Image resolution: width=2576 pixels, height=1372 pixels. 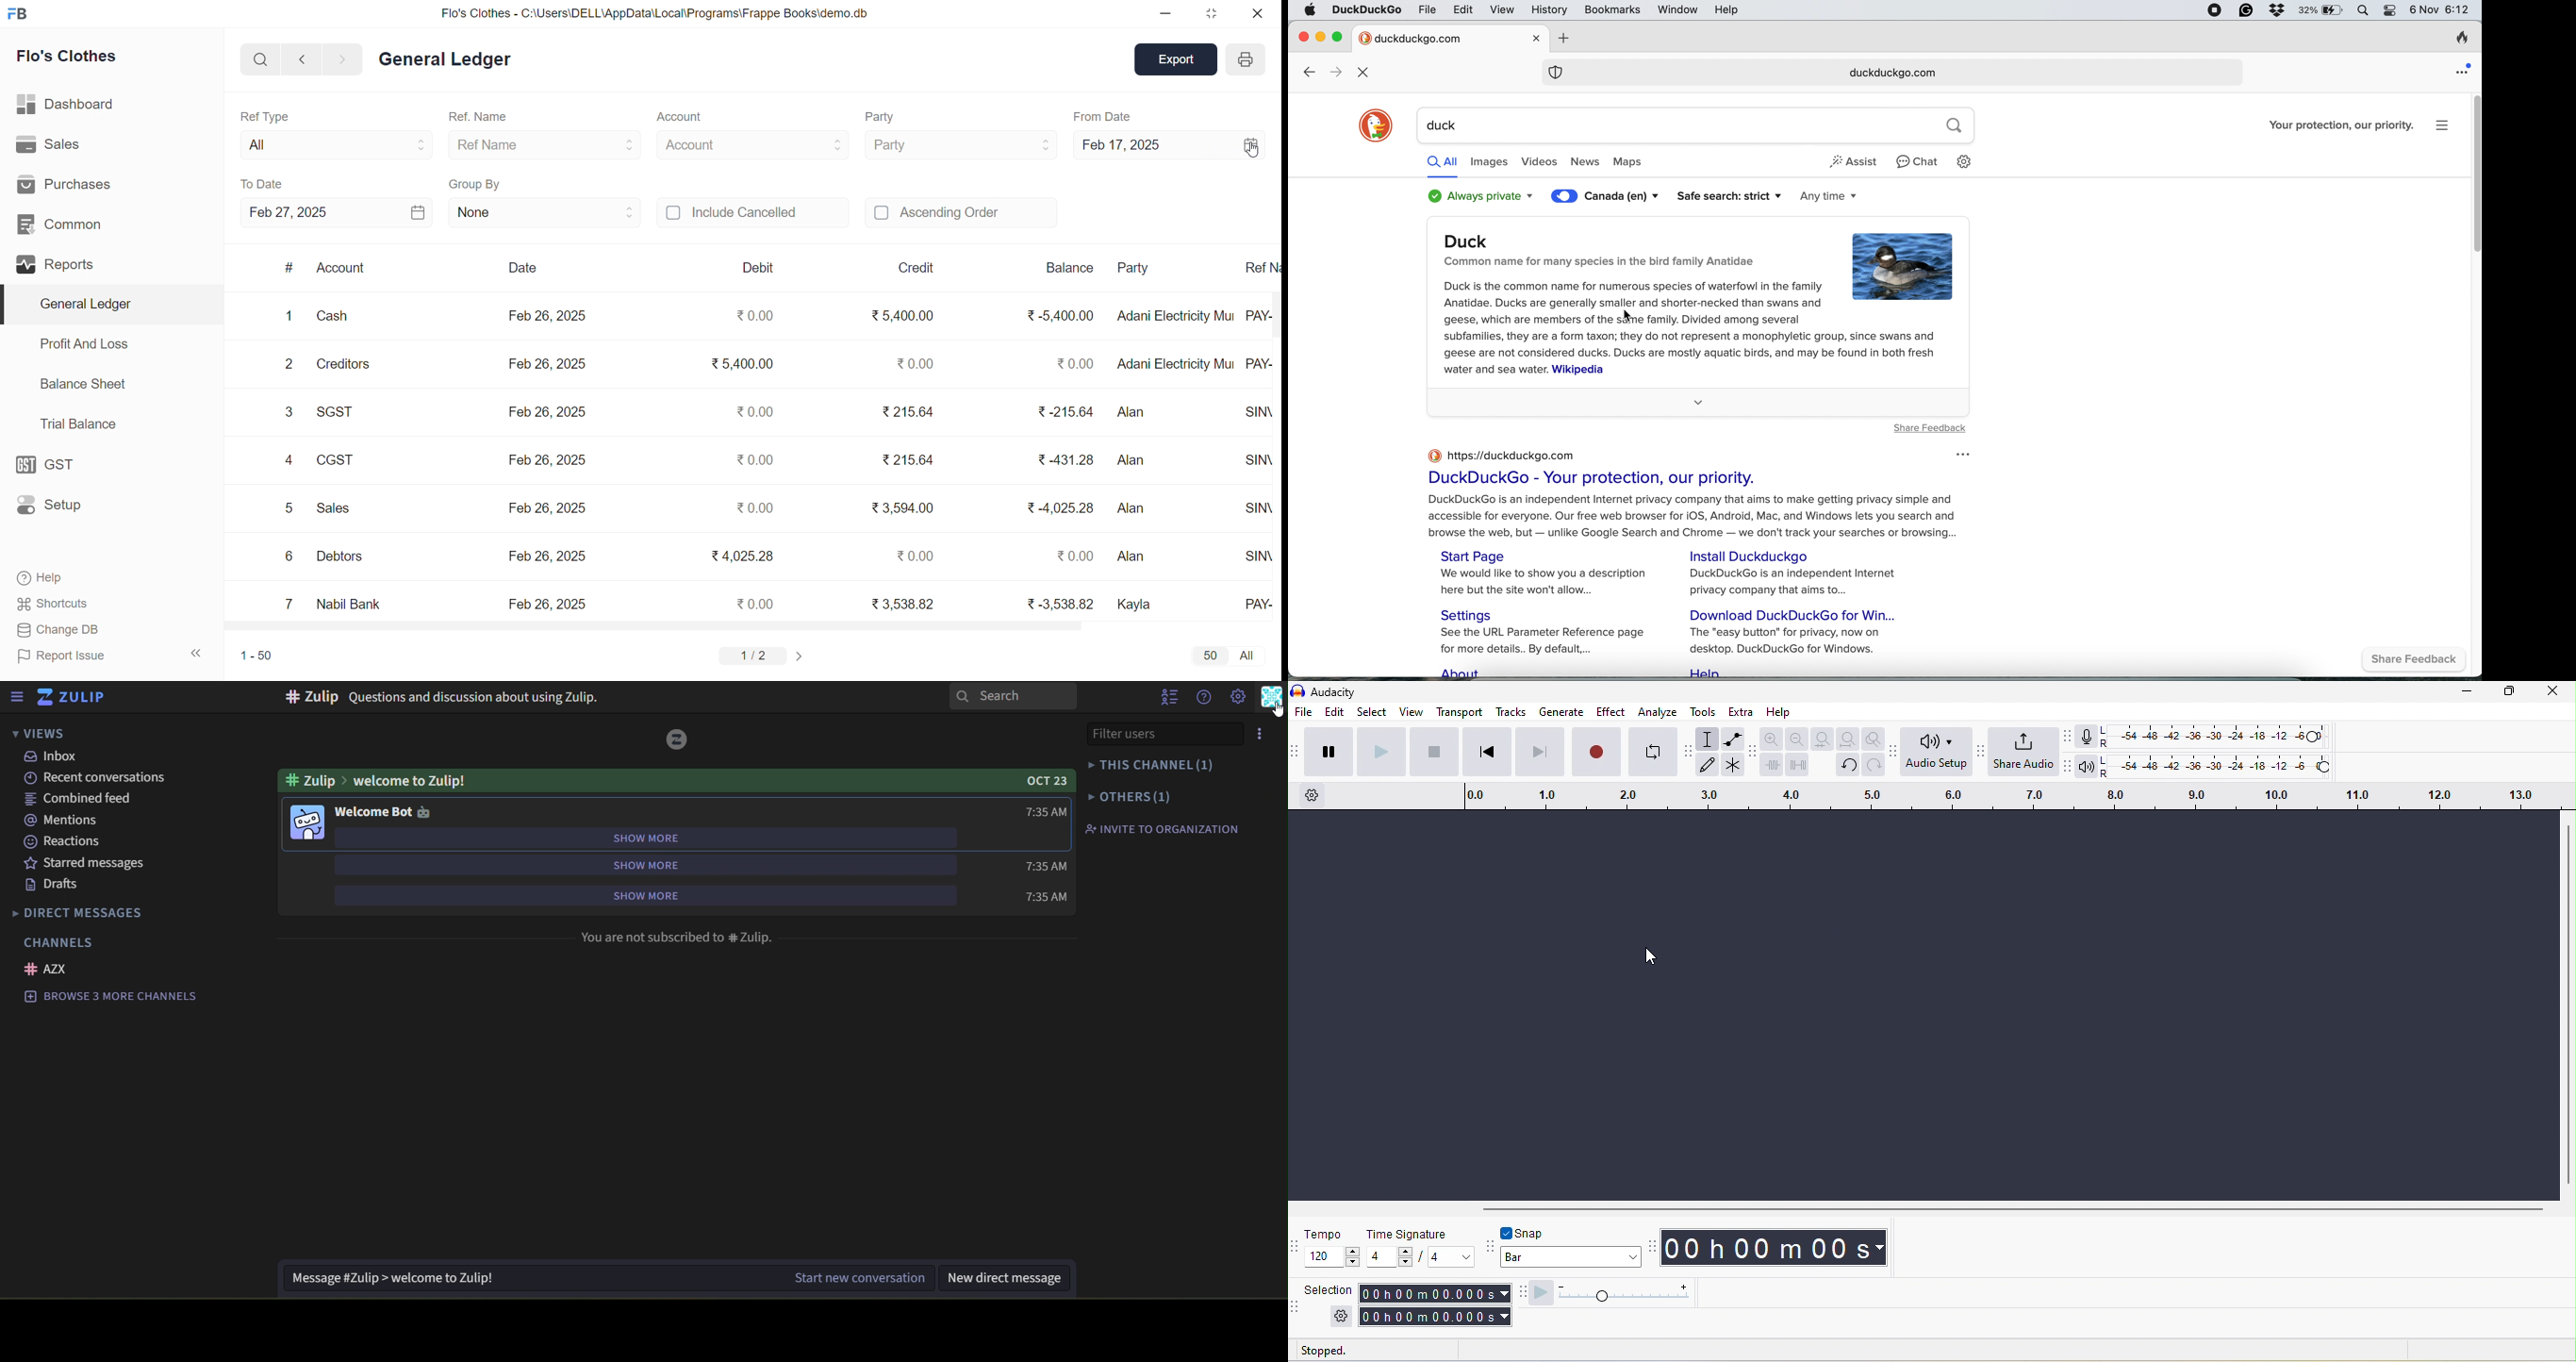 I want to click on 5, so click(x=288, y=508).